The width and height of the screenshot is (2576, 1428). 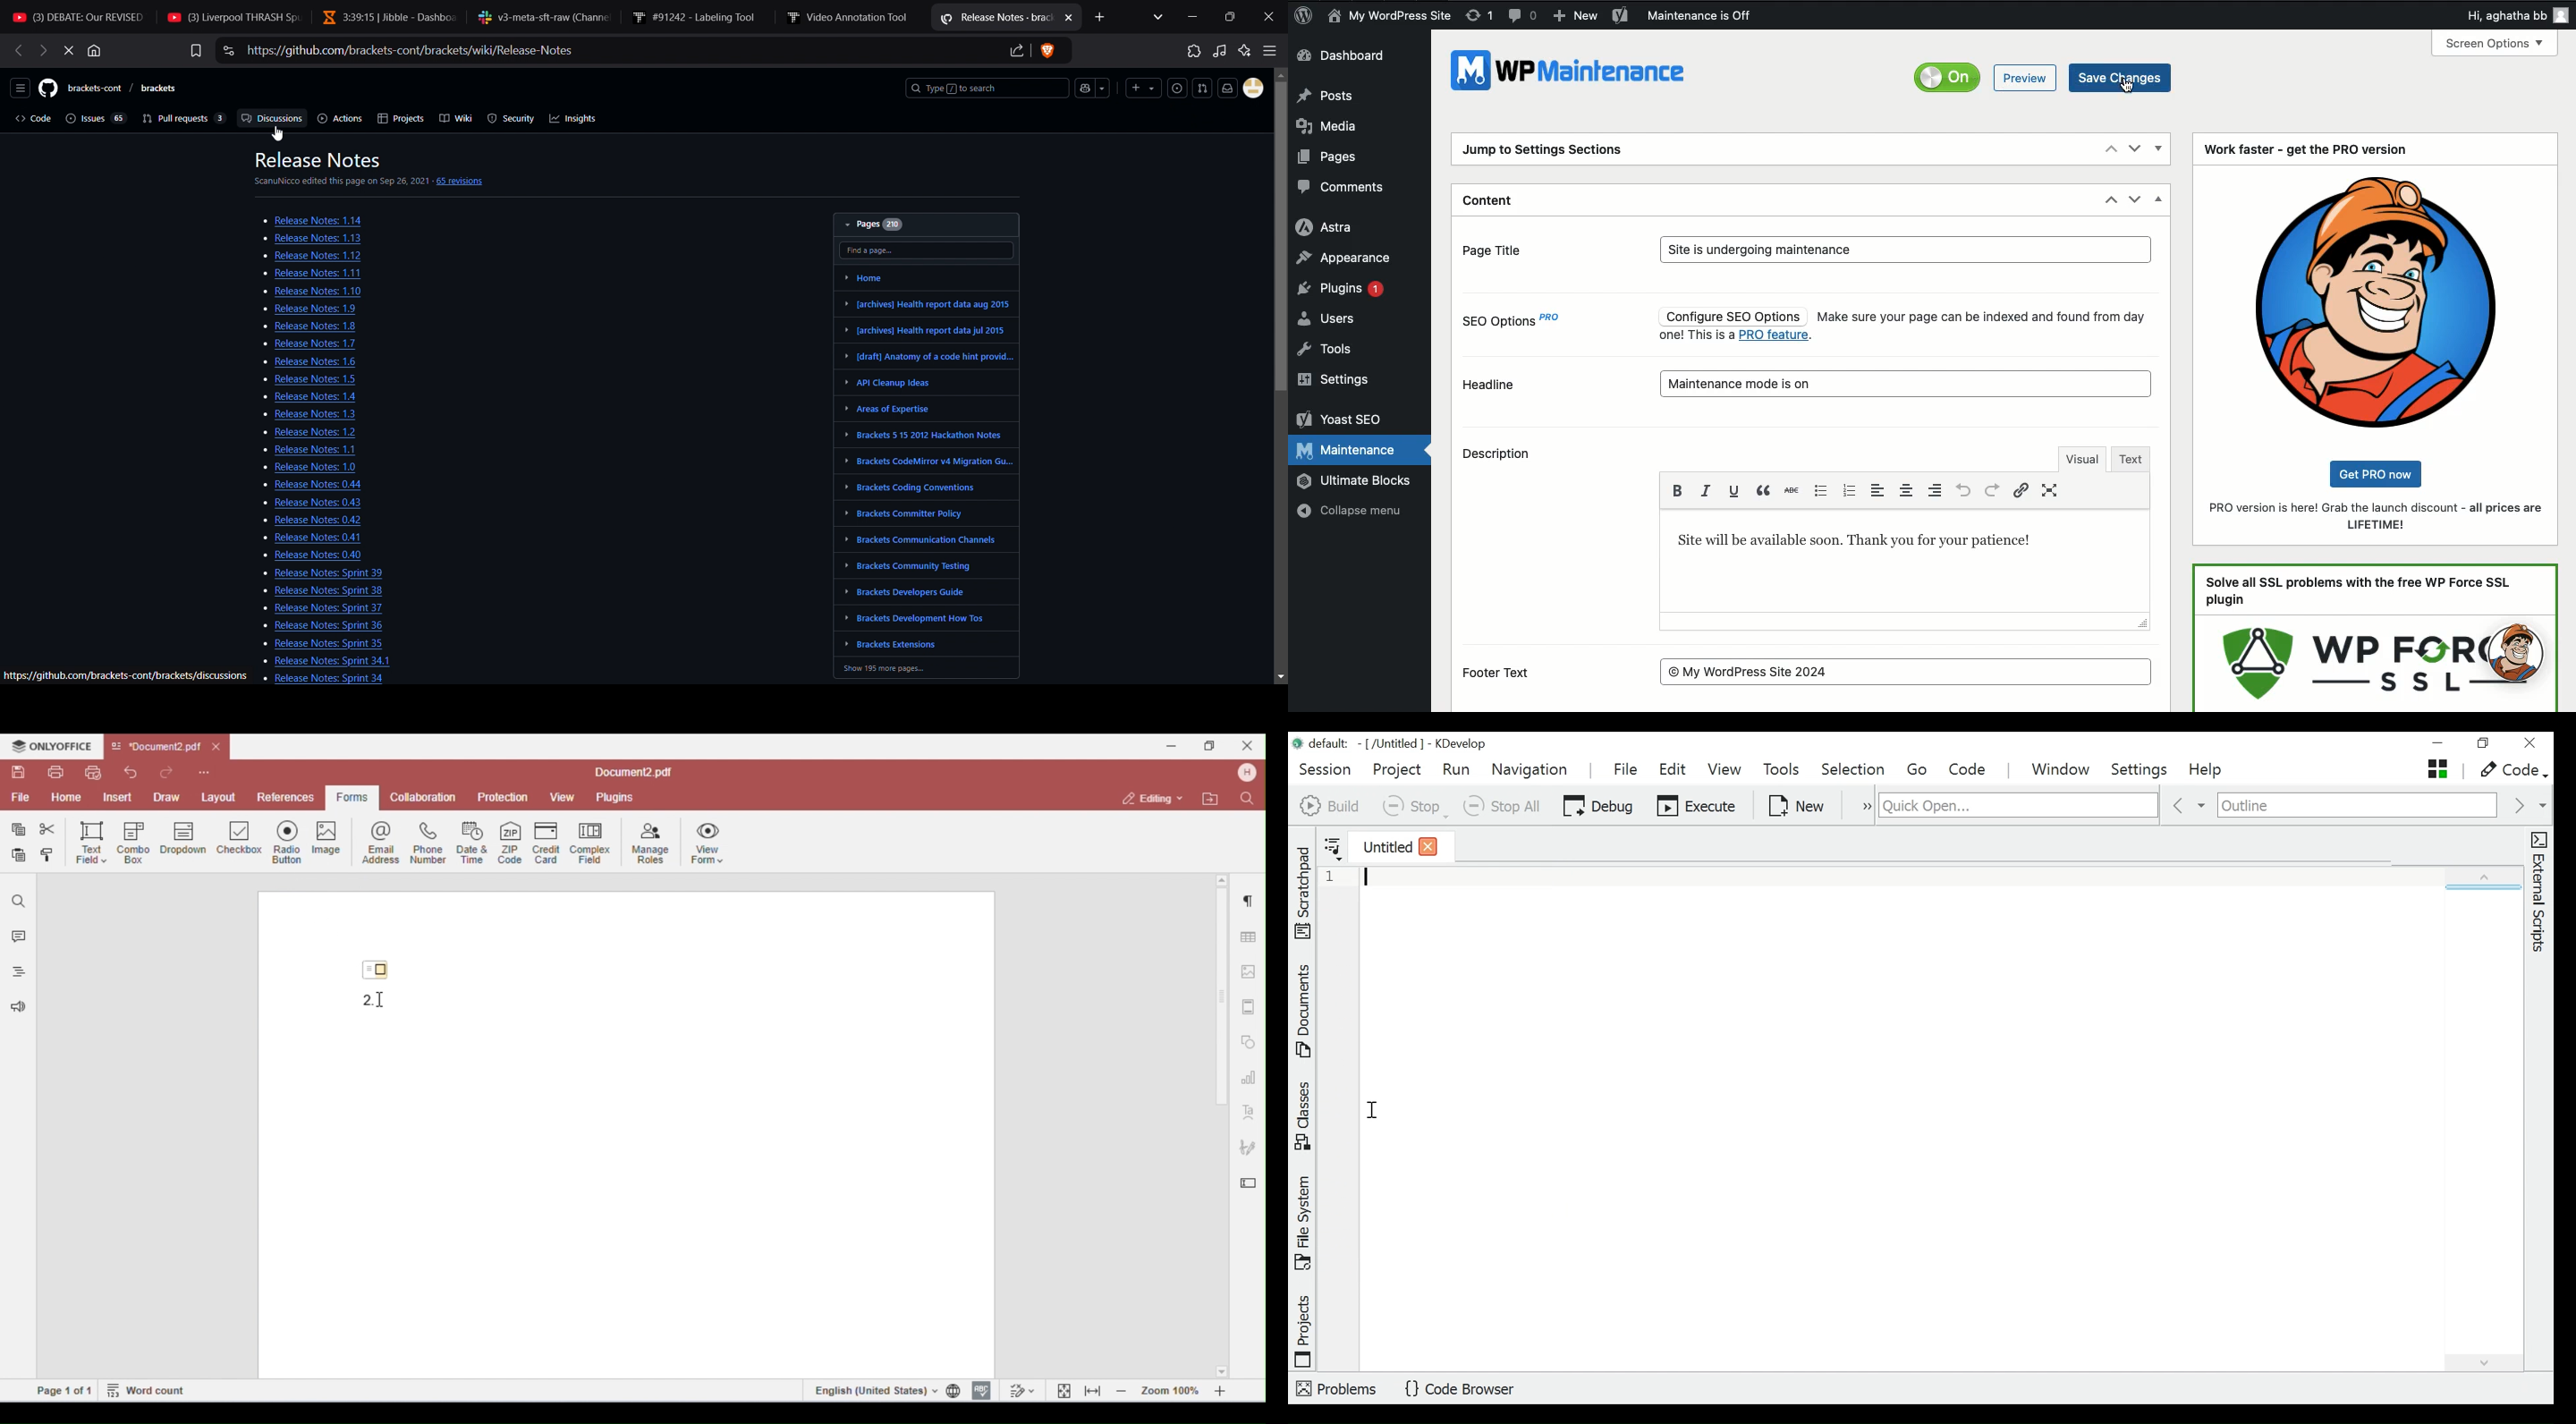 I want to click on Redo, so click(x=1992, y=489).